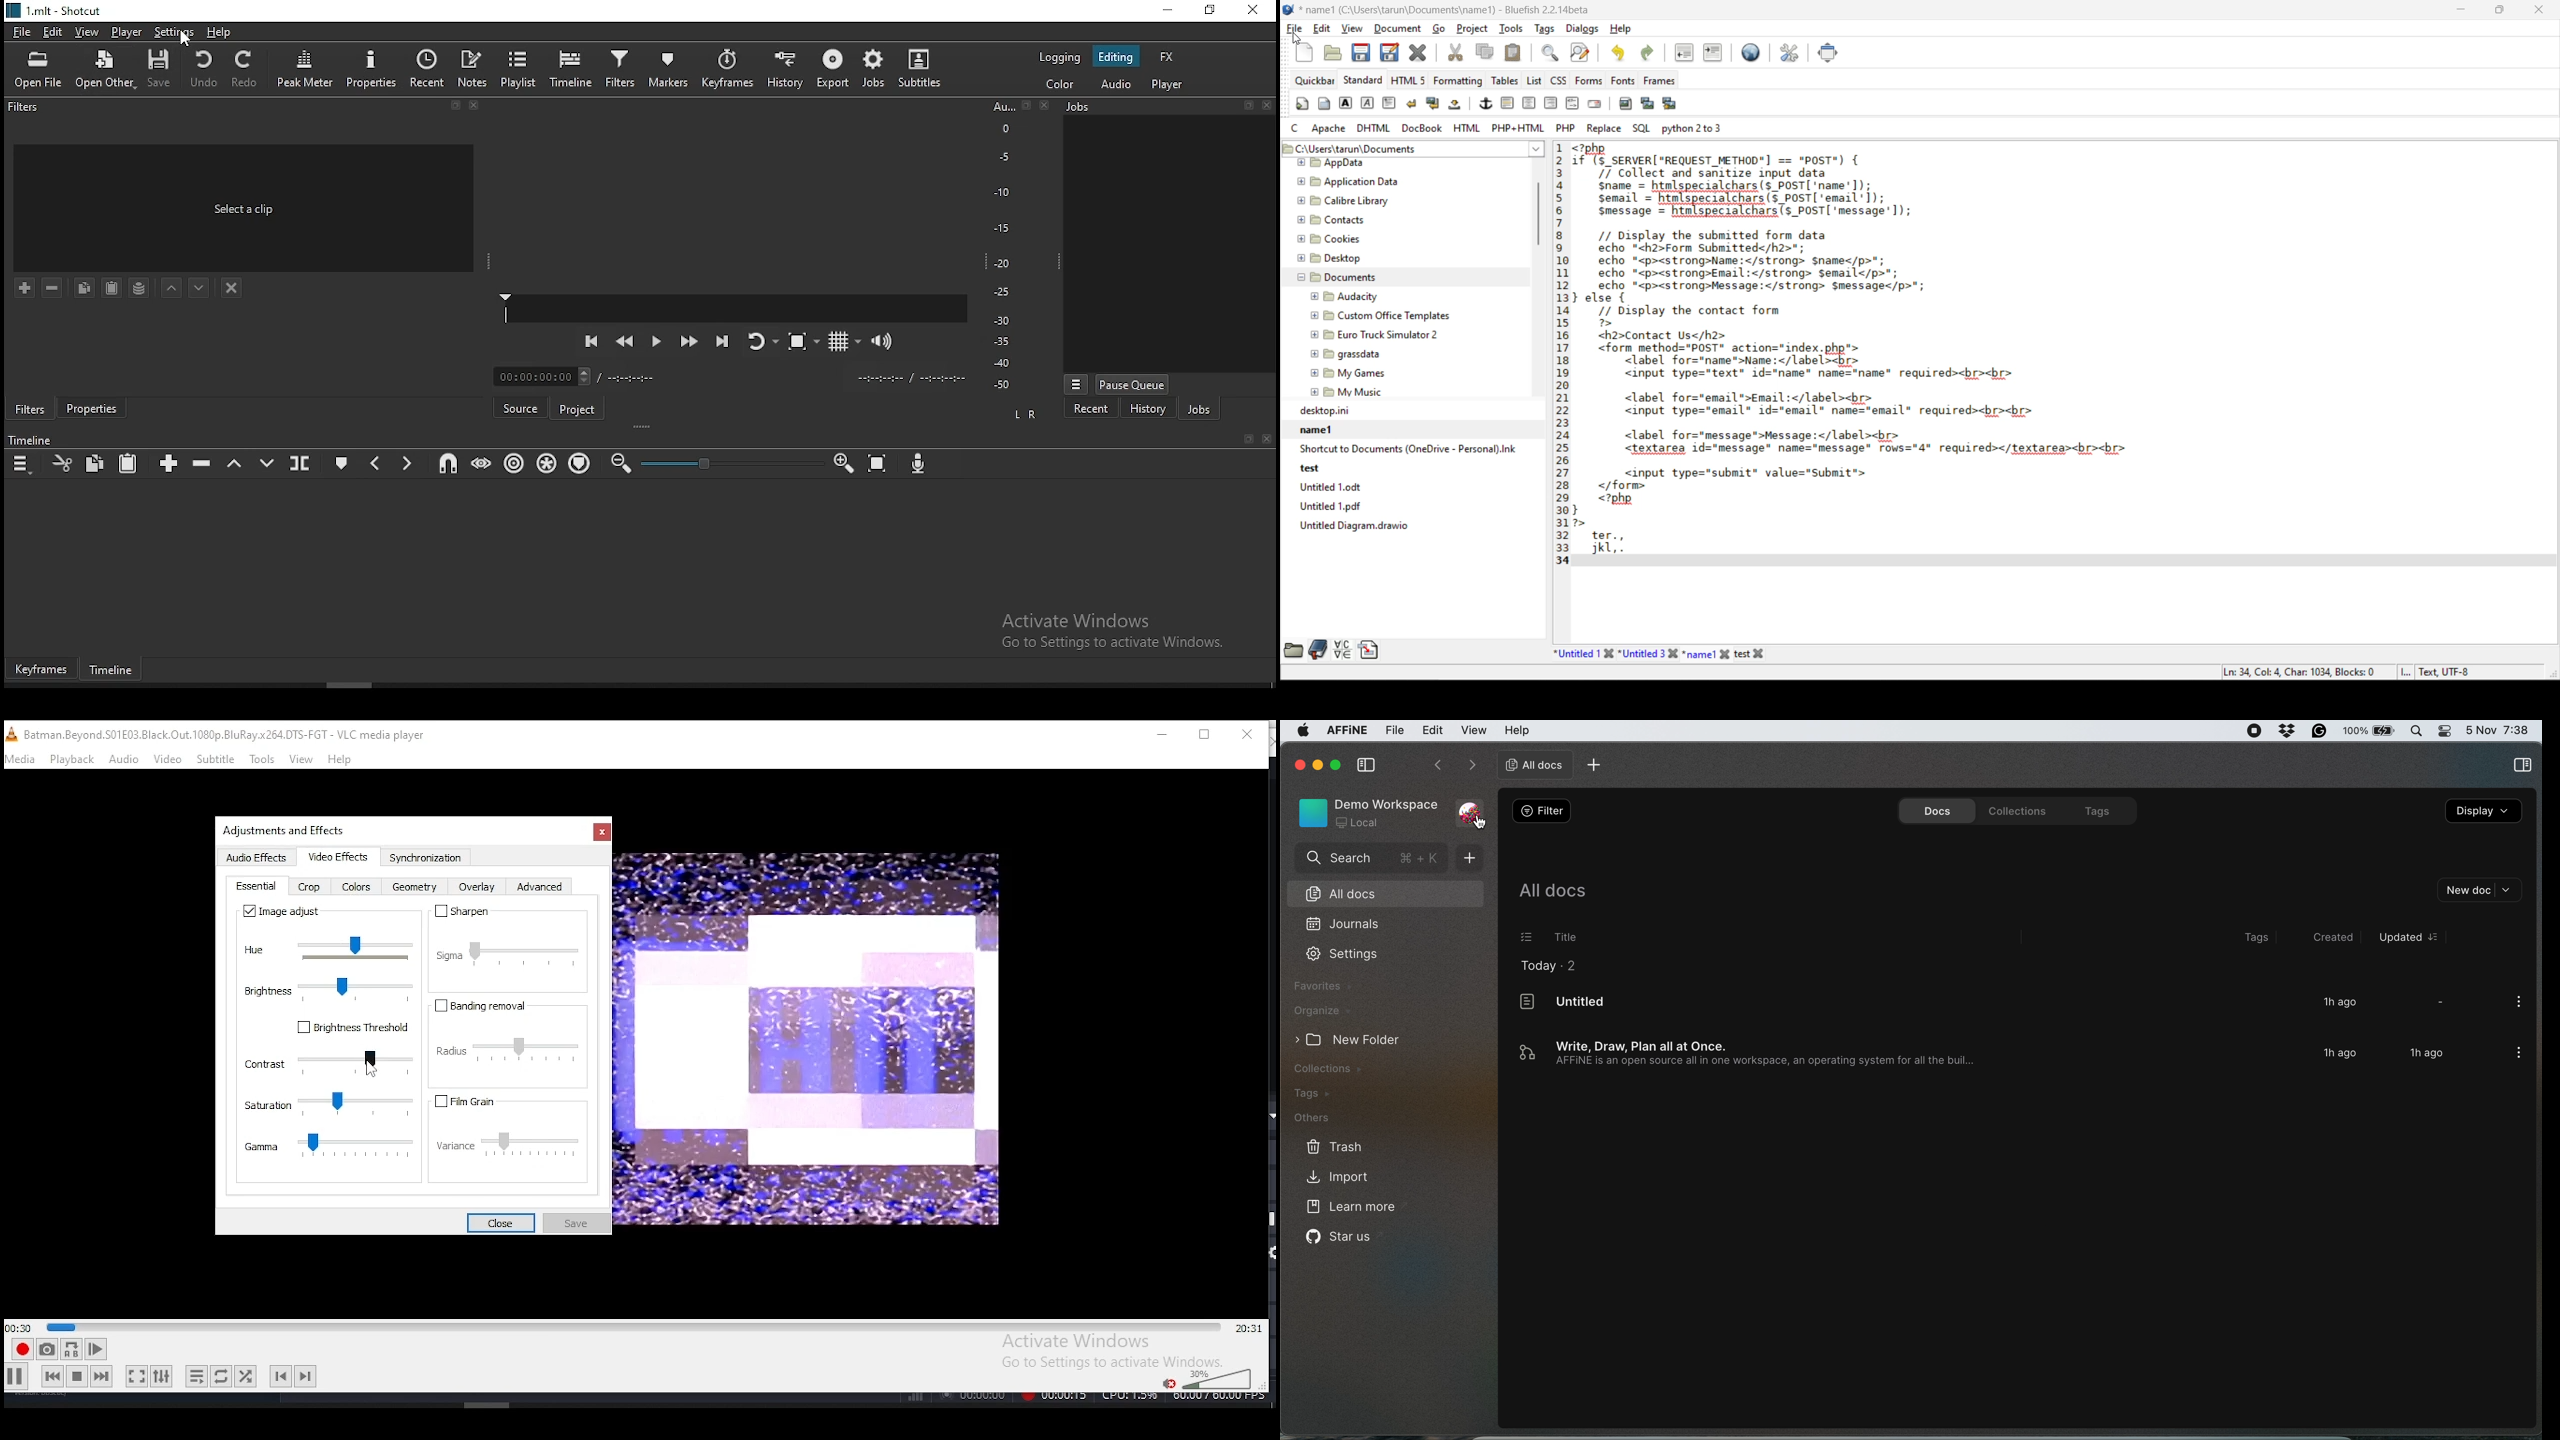  Describe the element at coordinates (722, 463) in the screenshot. I see `zoom in or zoom out bar` at that location.